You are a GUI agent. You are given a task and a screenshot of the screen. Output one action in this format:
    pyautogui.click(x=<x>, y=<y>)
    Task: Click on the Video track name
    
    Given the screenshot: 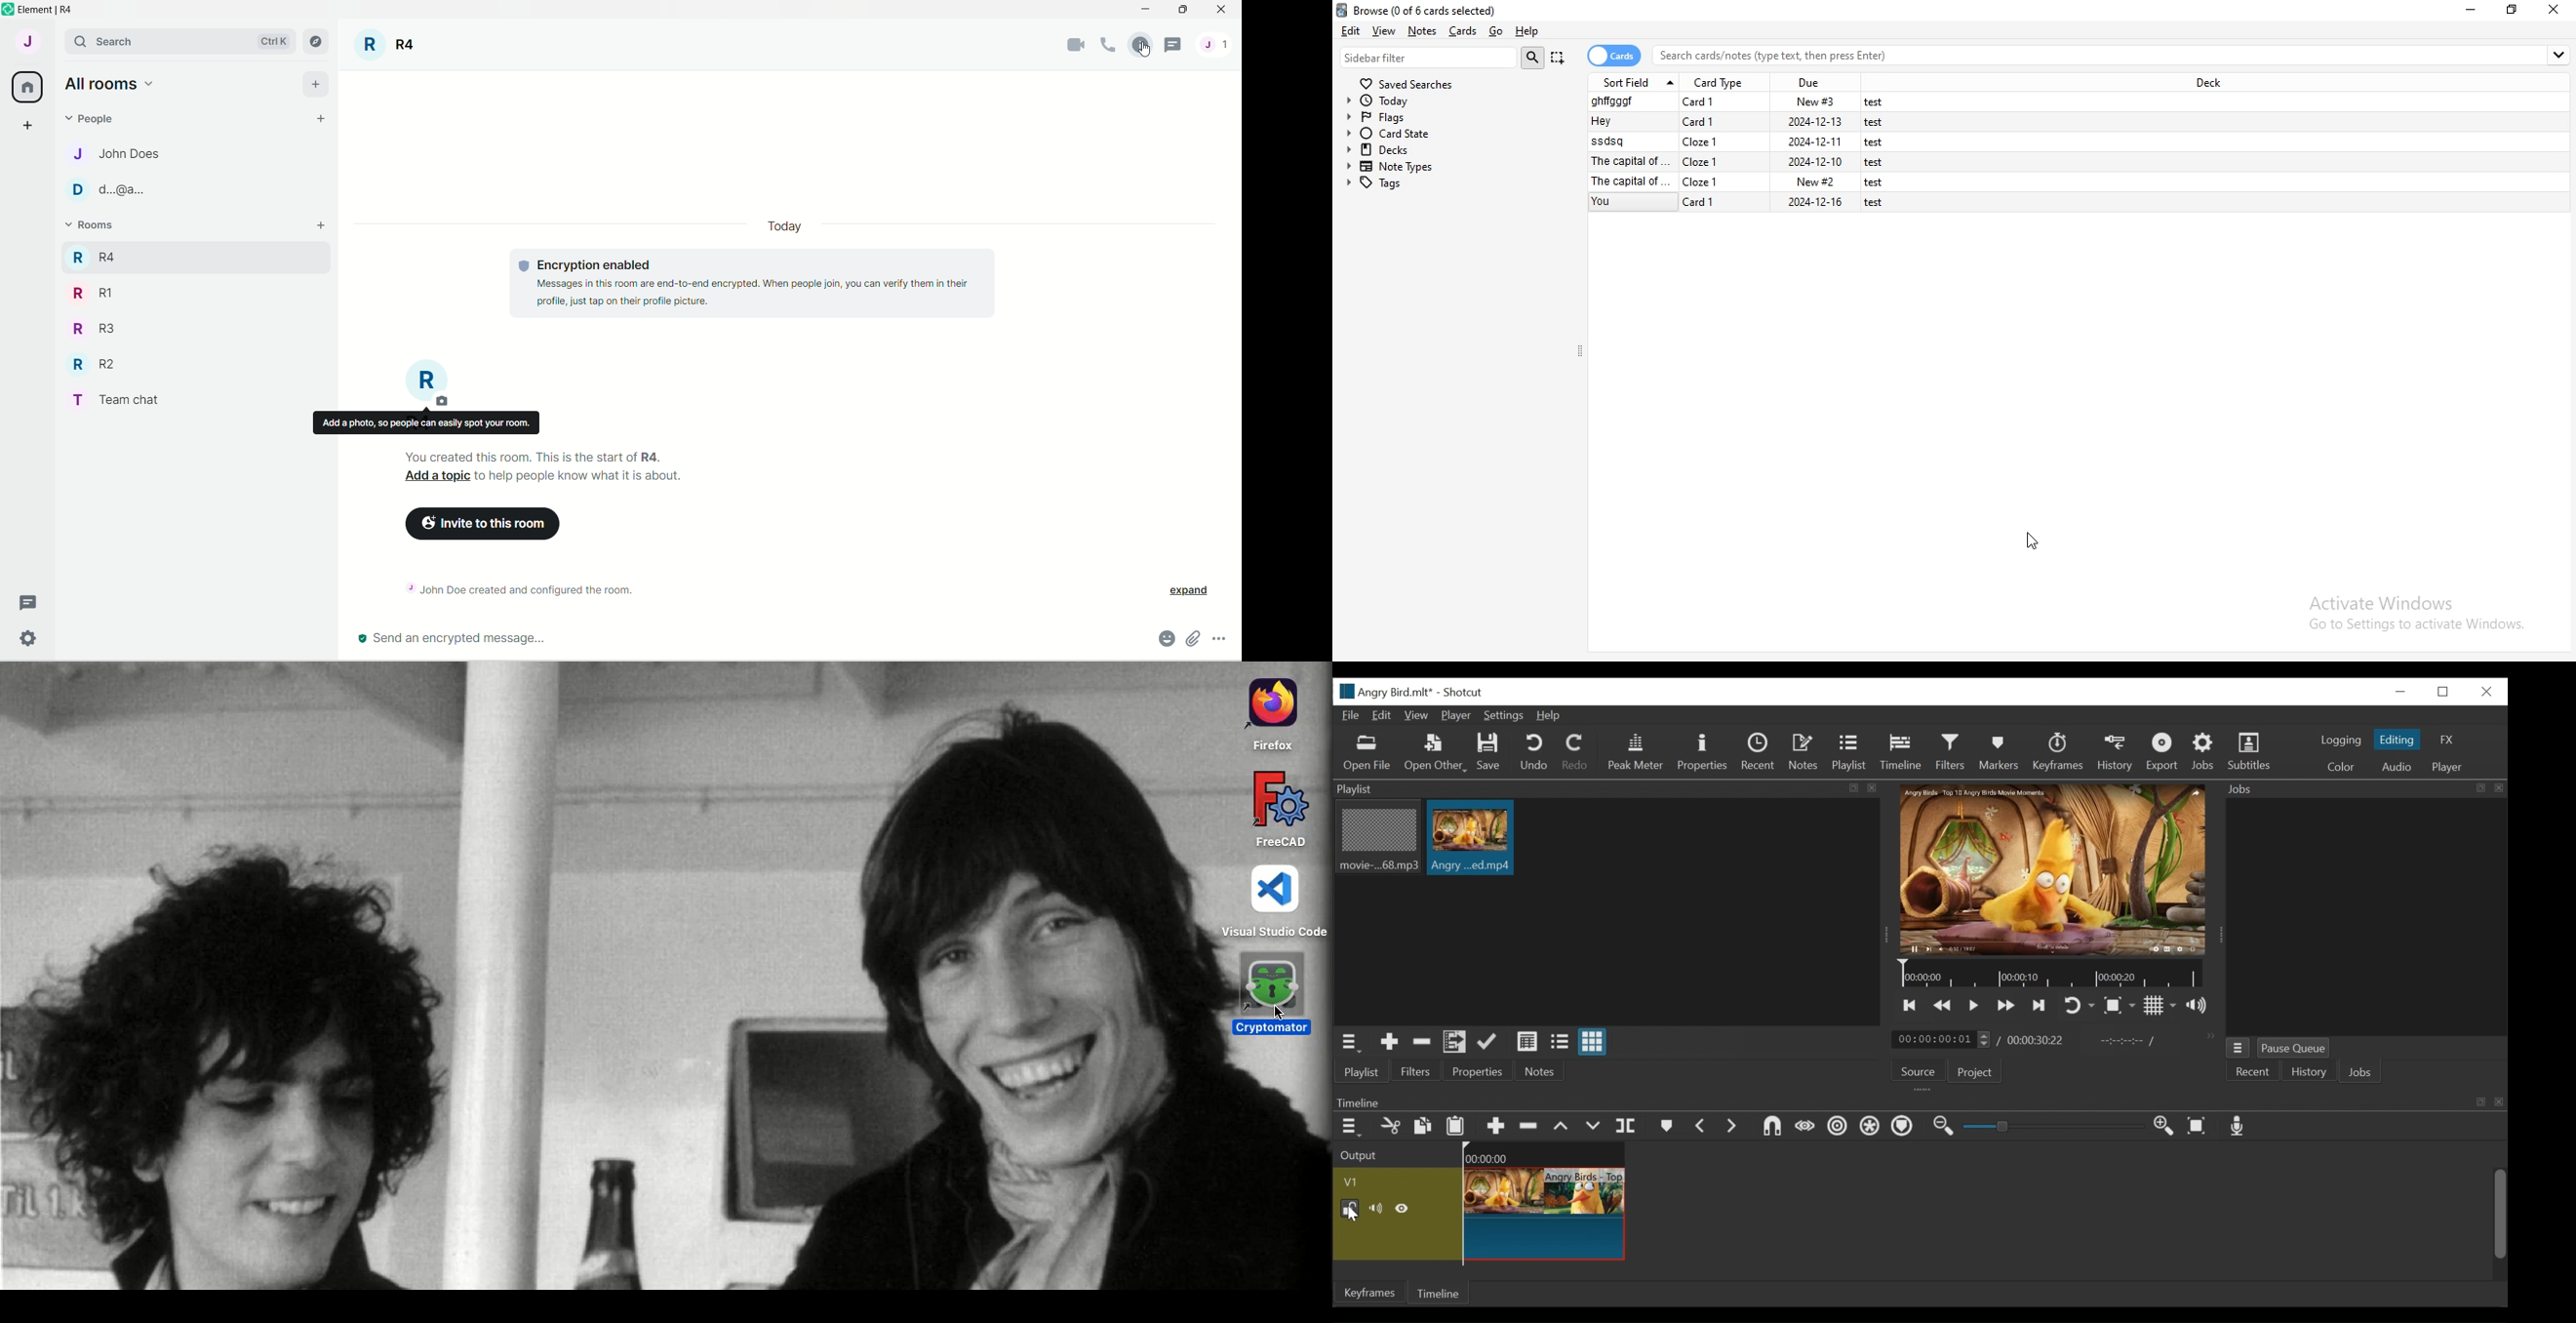 What is the action you would take?
    pyautogui.click(x=1395, y=1182)
    